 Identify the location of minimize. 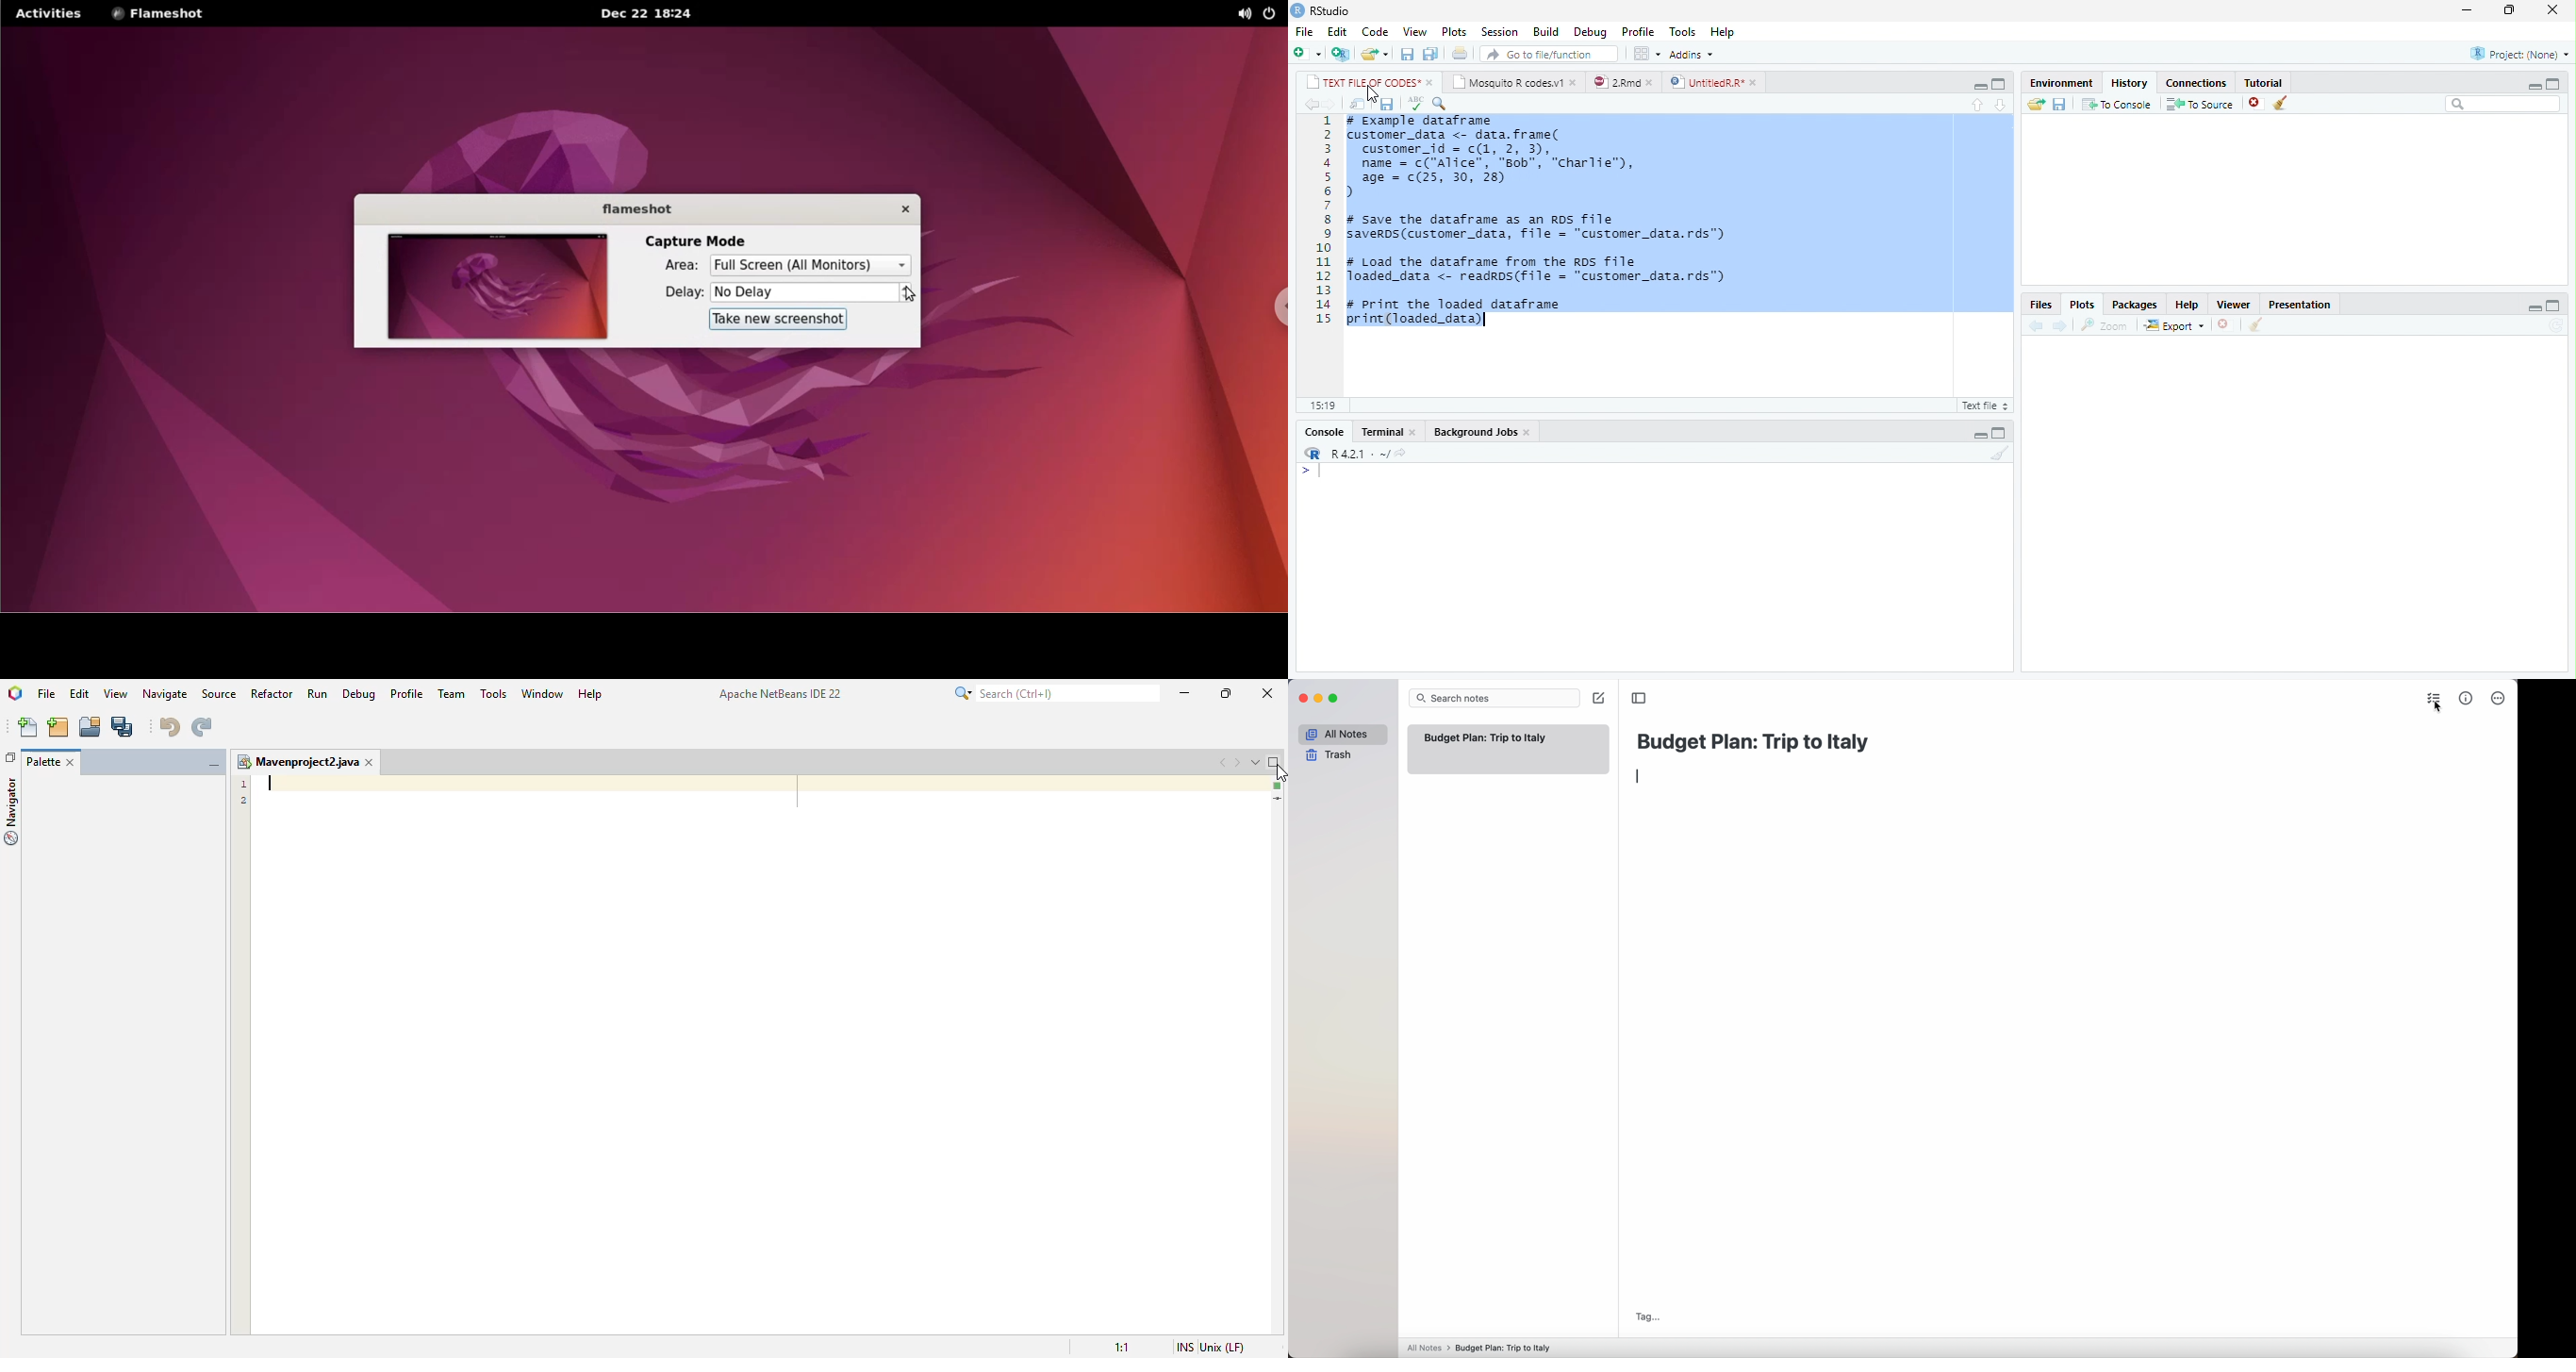
(2535, 308).